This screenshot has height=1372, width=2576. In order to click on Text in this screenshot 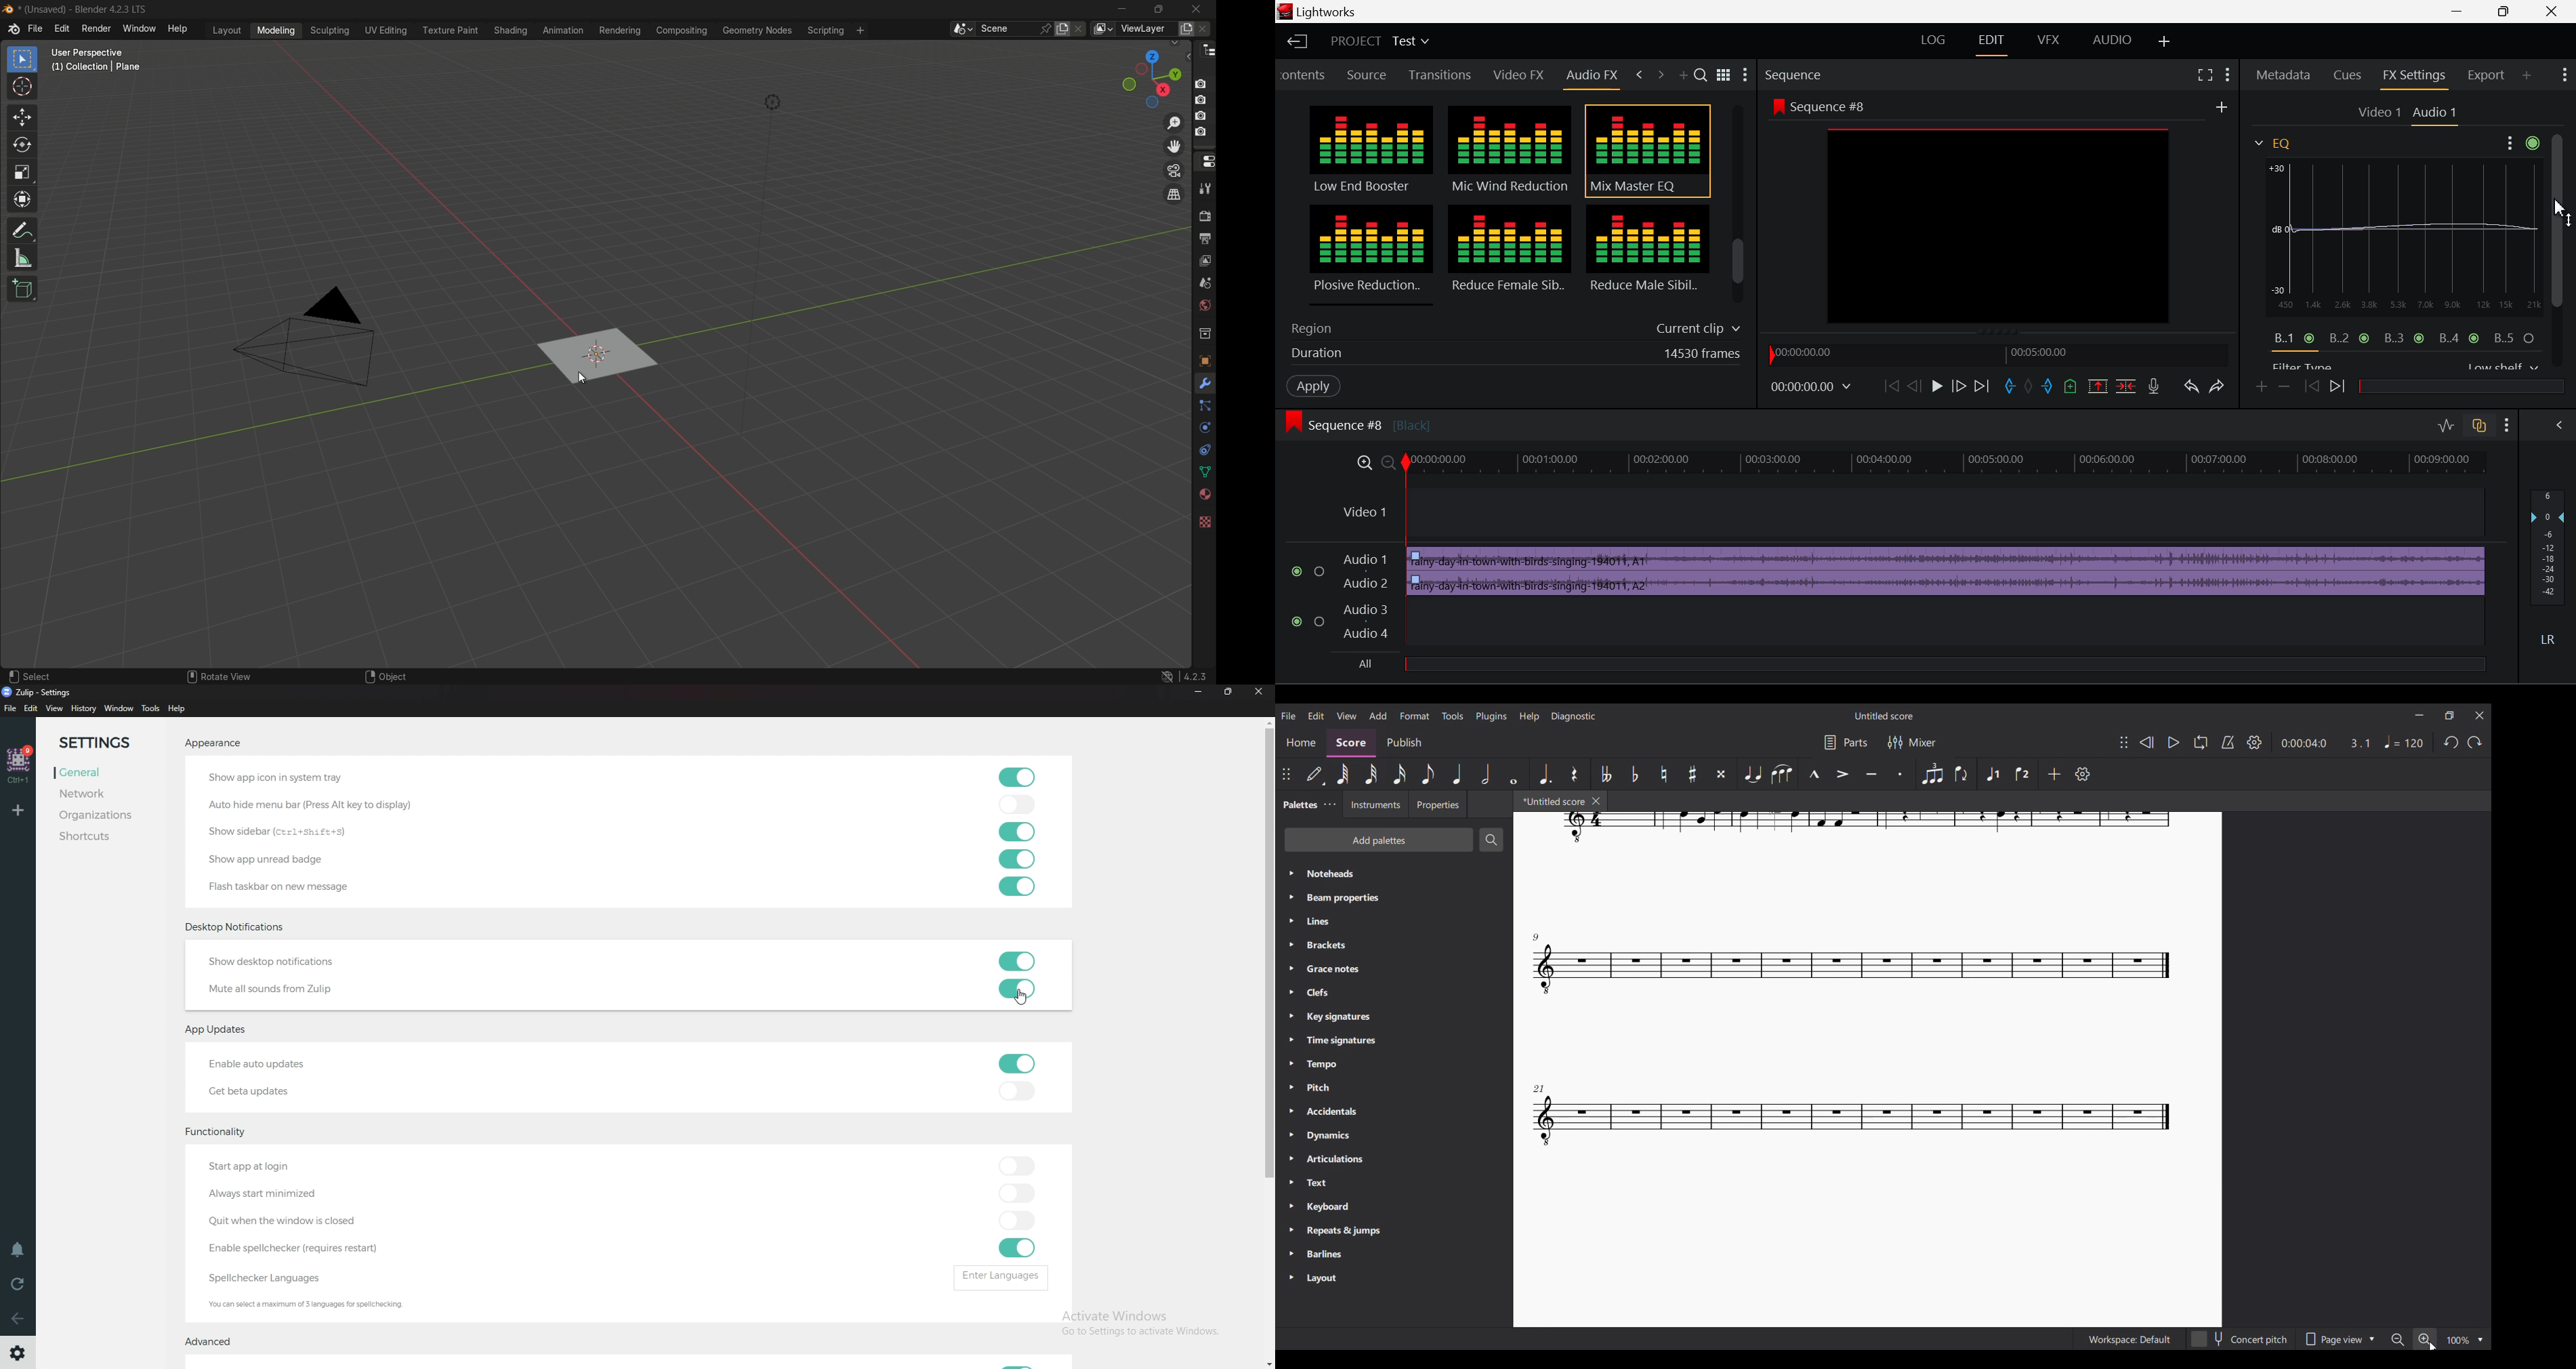, I will do `click(1394, 1183)`.